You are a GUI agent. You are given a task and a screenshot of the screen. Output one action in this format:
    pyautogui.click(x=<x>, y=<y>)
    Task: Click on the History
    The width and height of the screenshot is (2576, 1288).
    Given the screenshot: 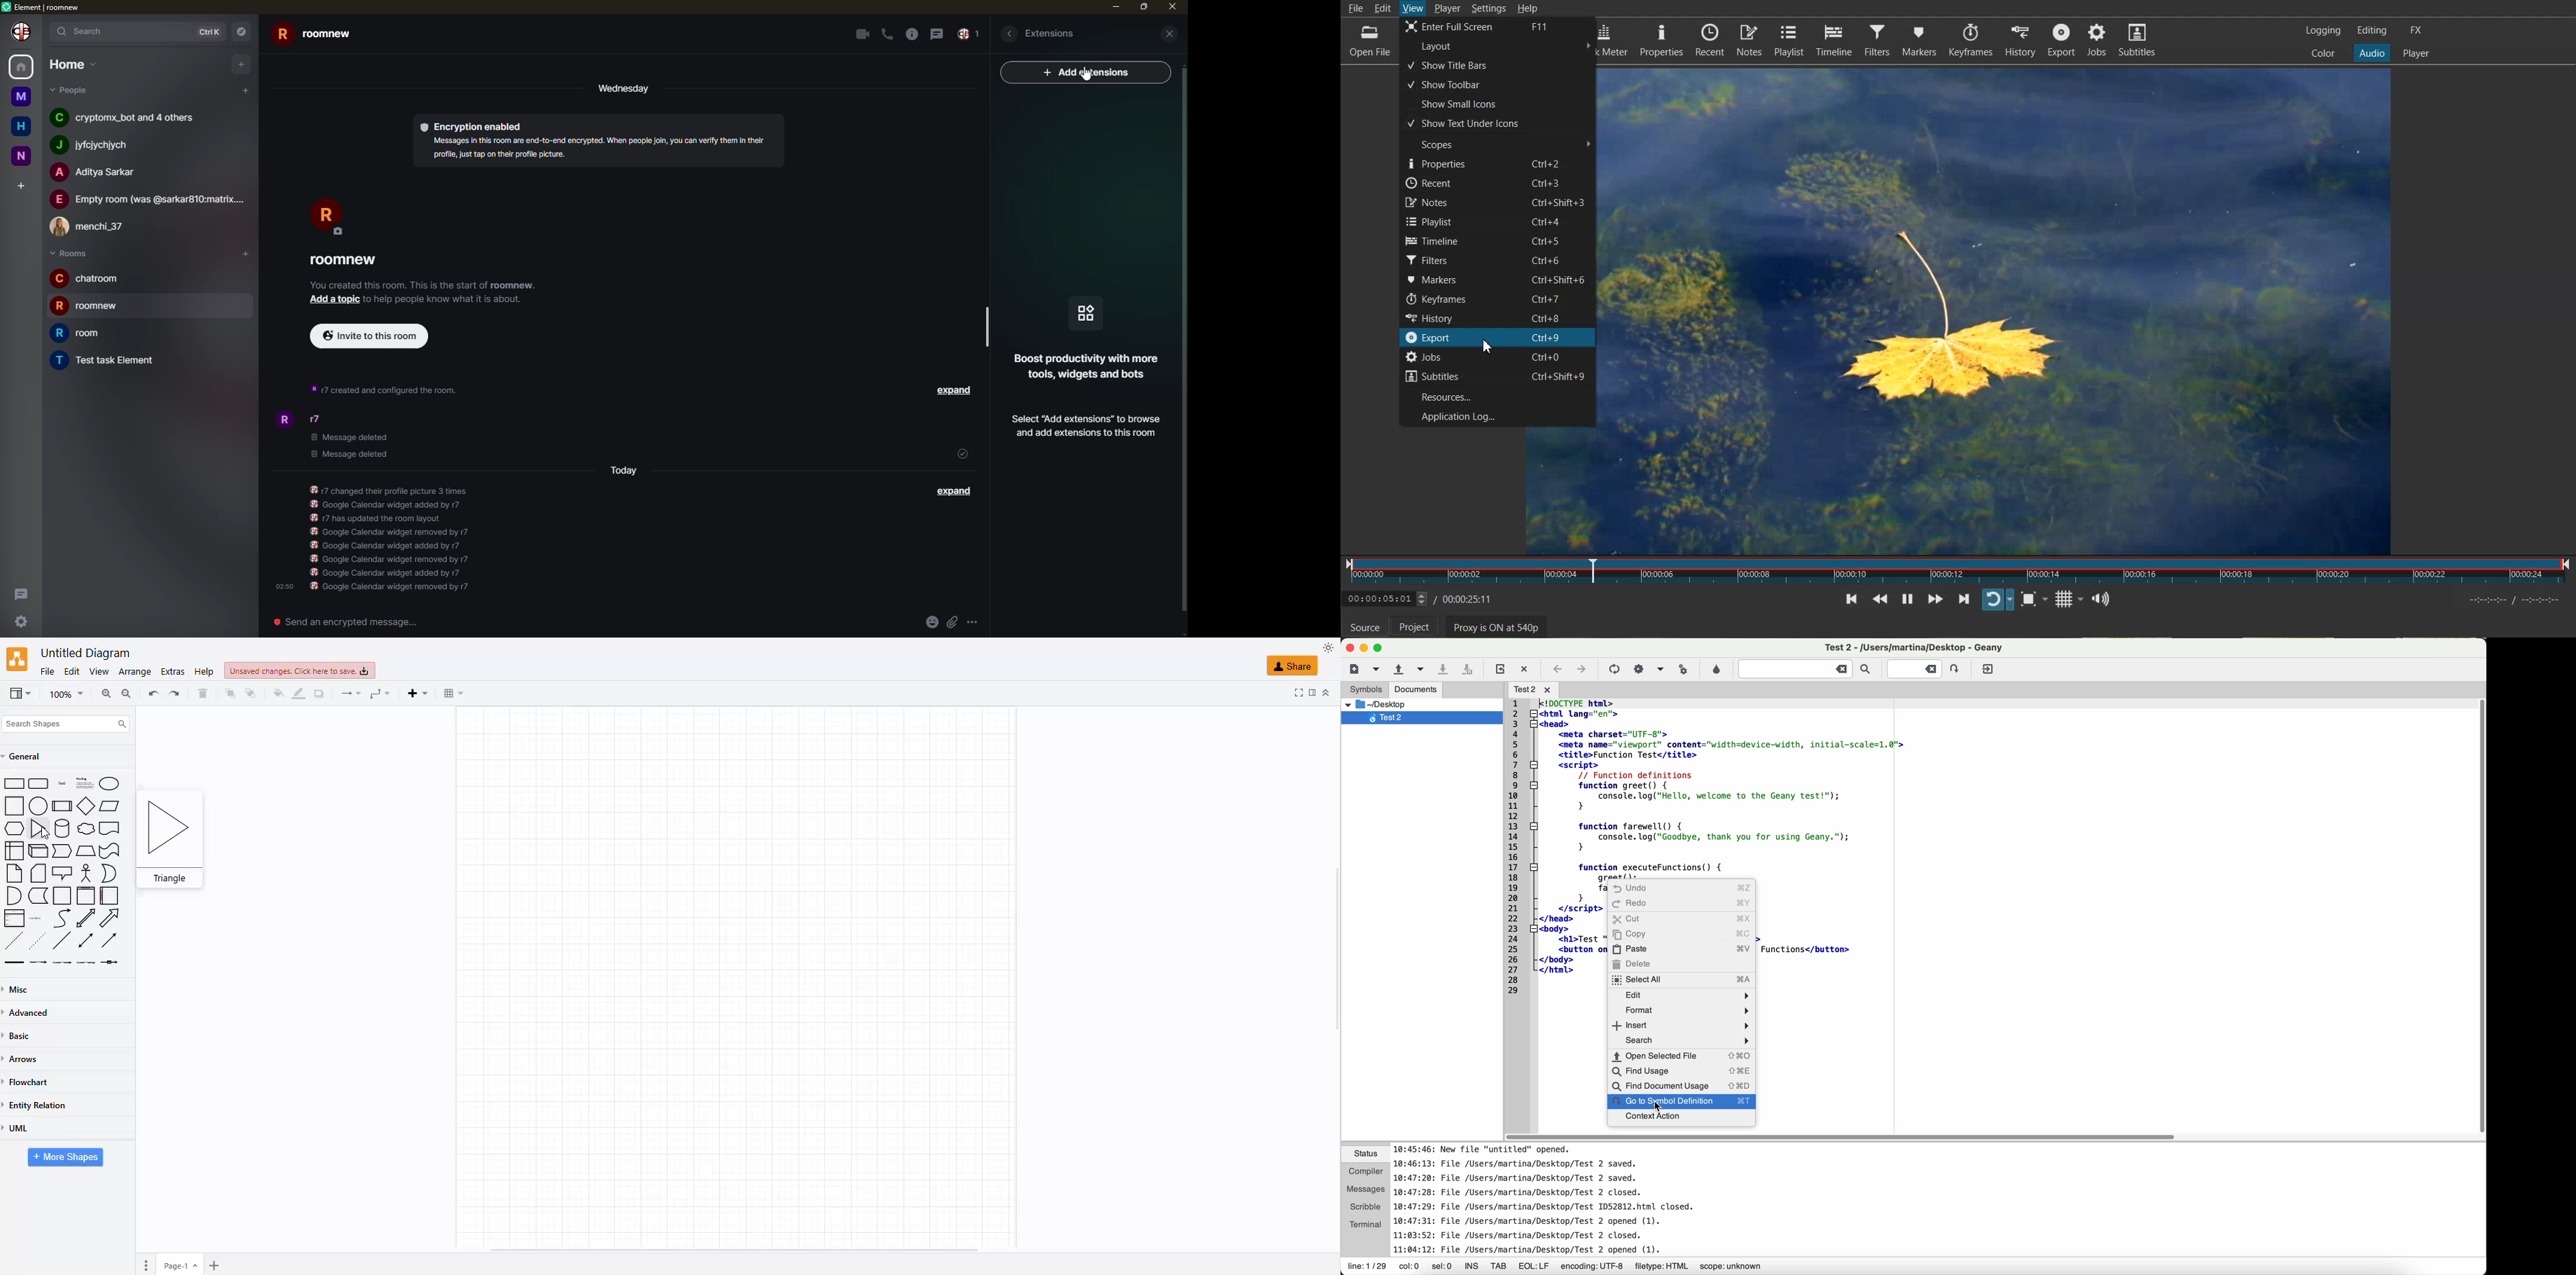 What is the action you would take?
    pyautogui.click(x=2021, y=39)
    